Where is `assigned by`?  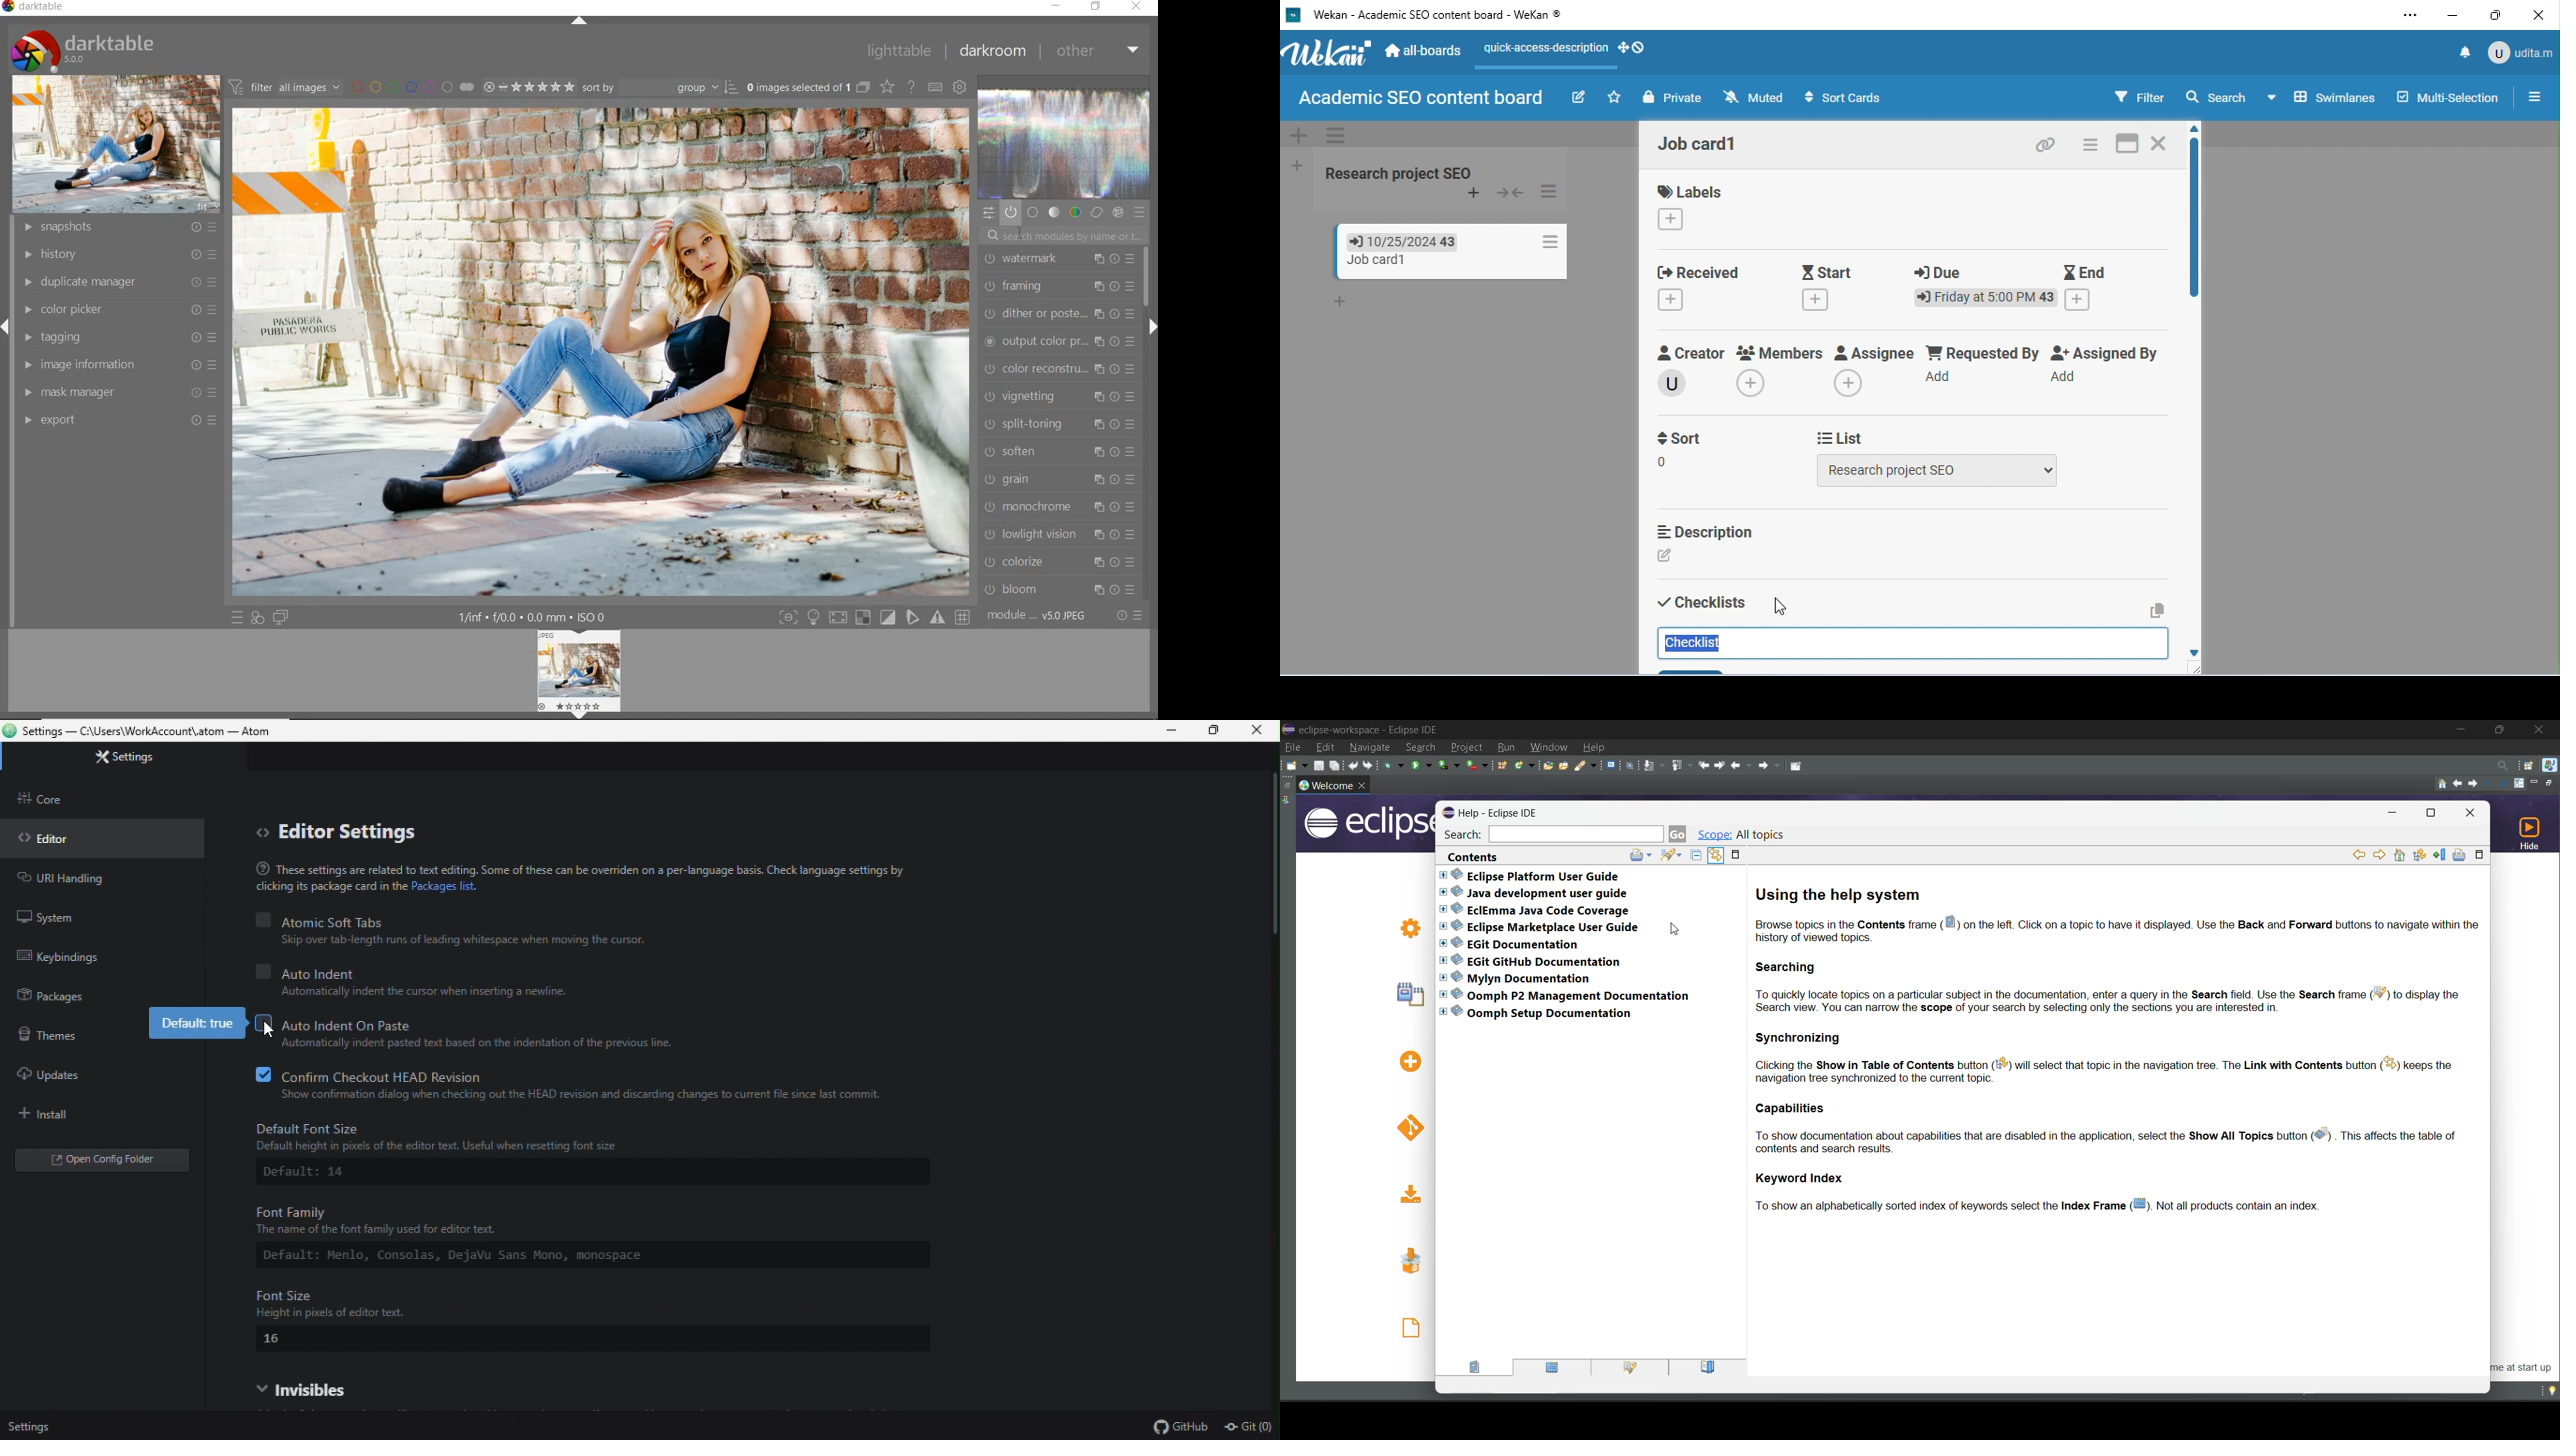 assigned by is located at coordinates (2109, 352).